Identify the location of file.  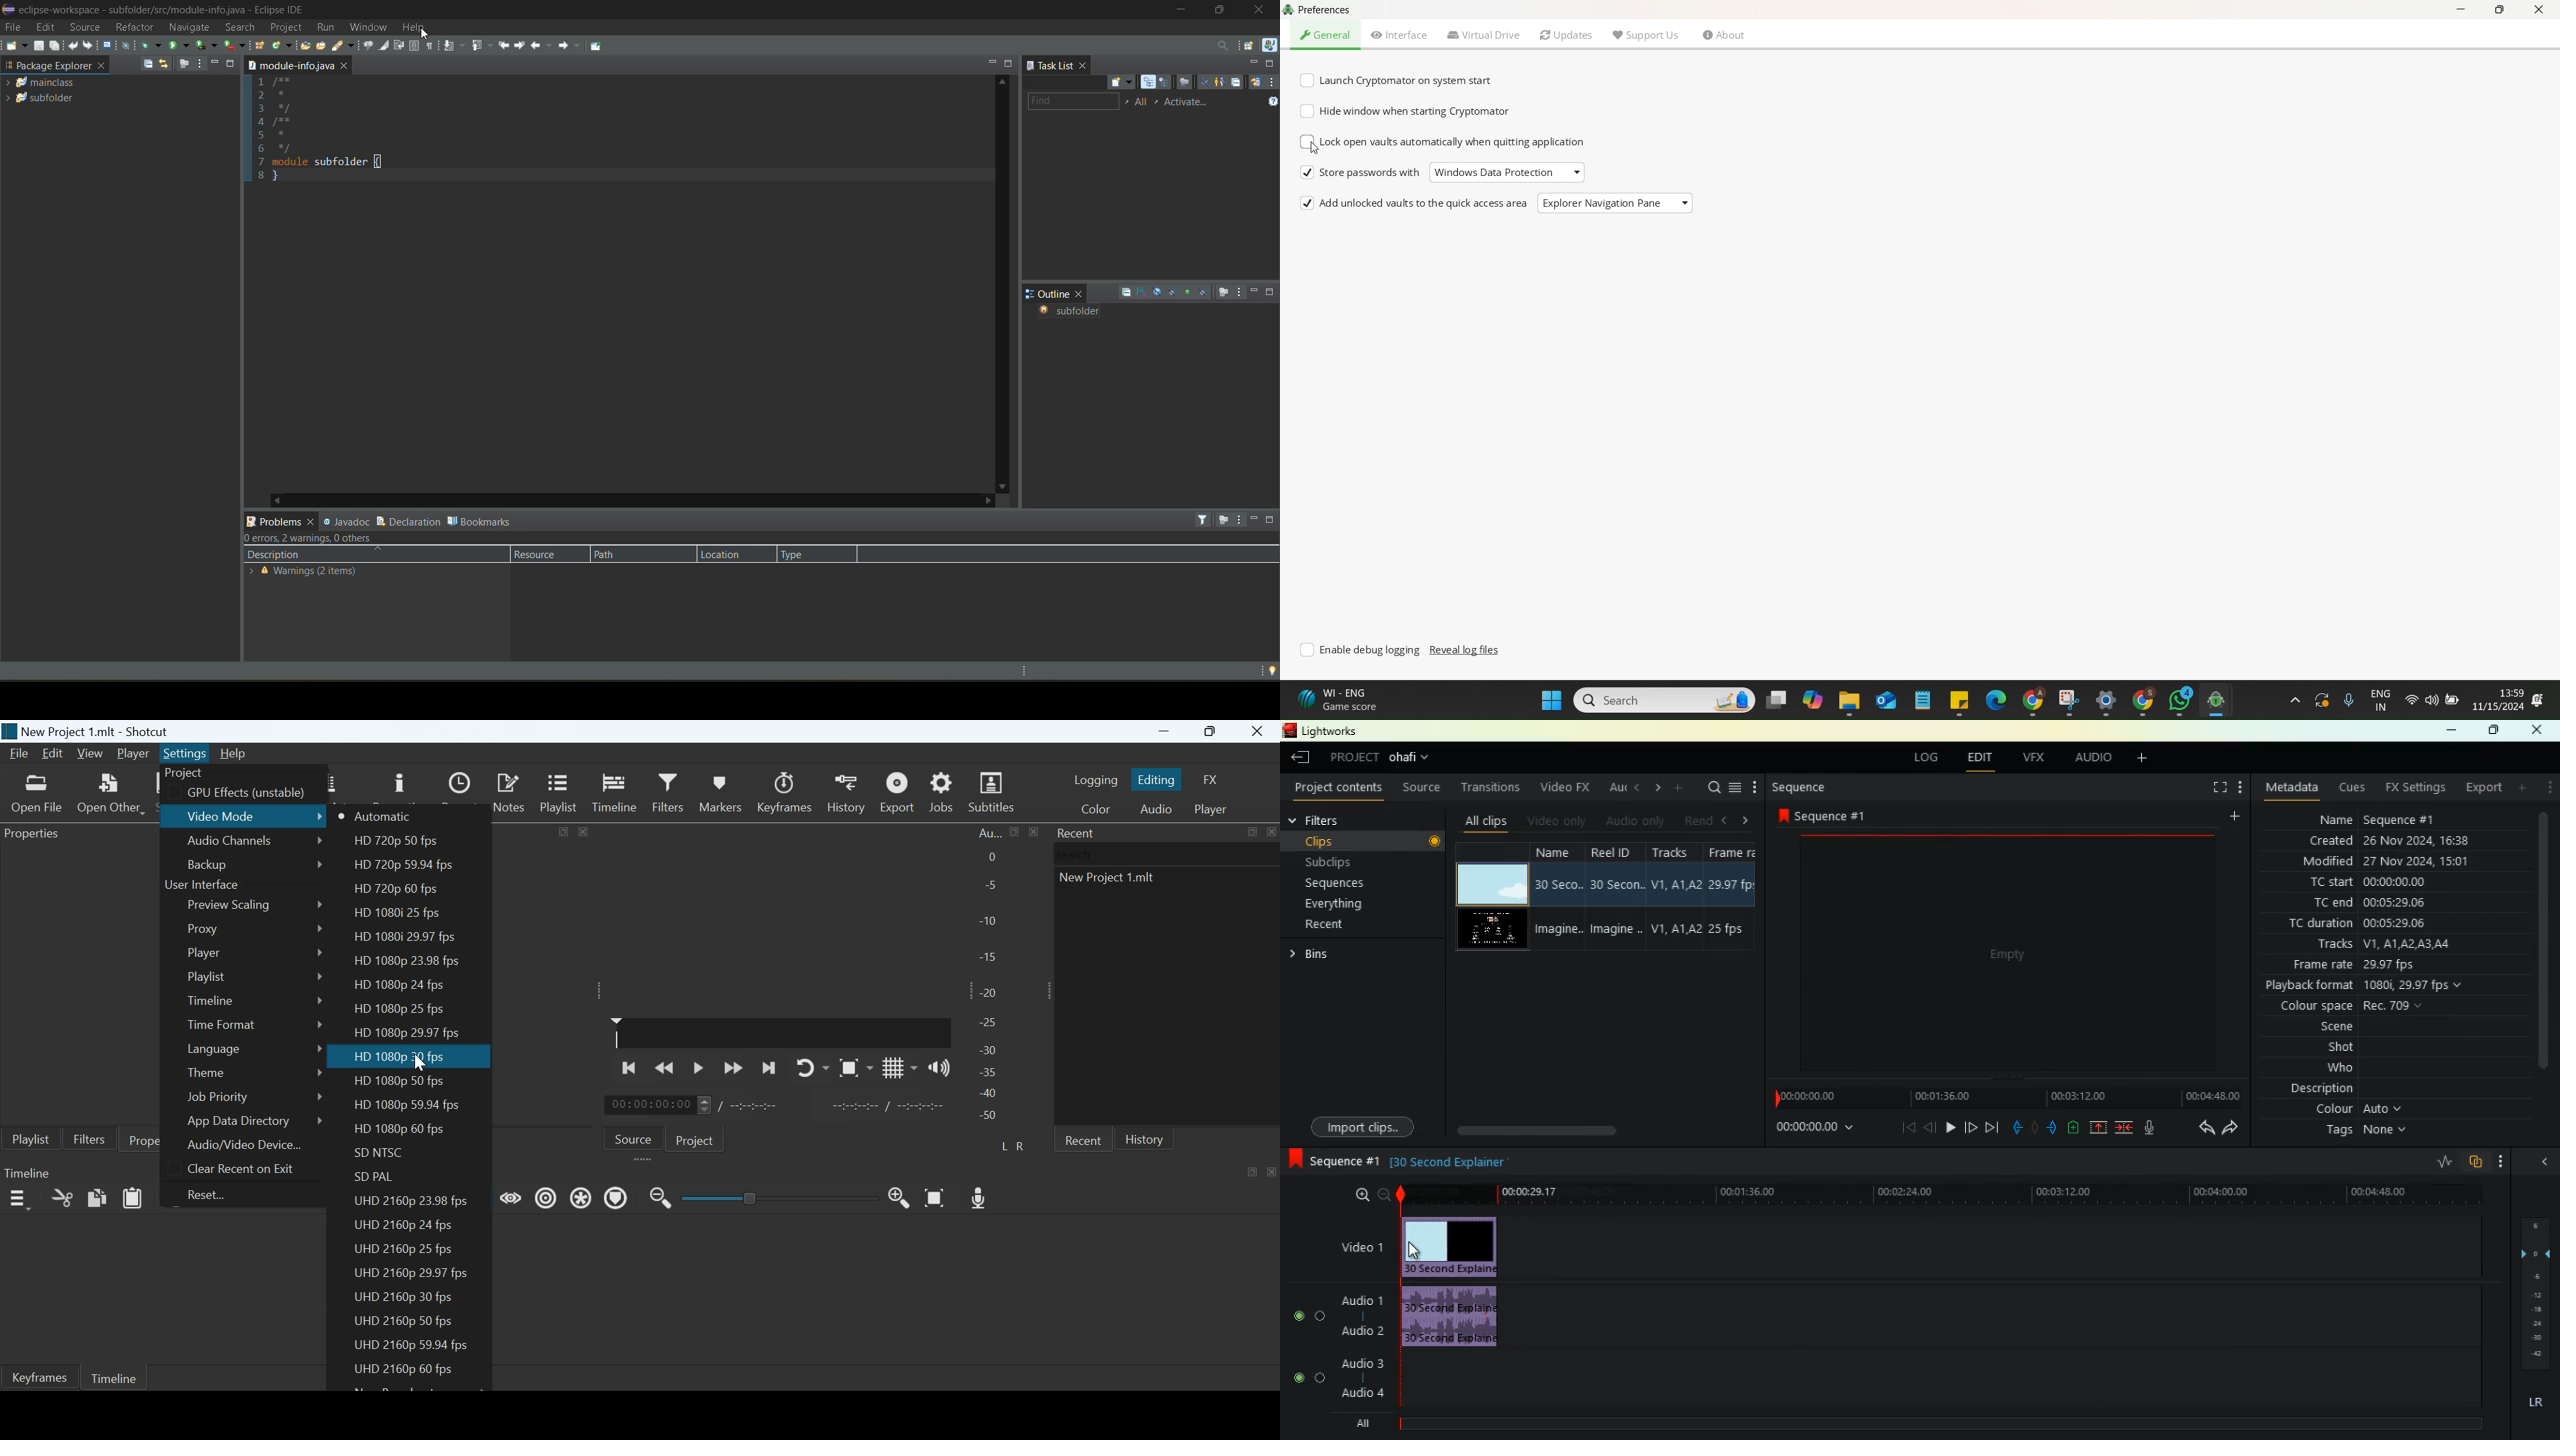
(12, 28).